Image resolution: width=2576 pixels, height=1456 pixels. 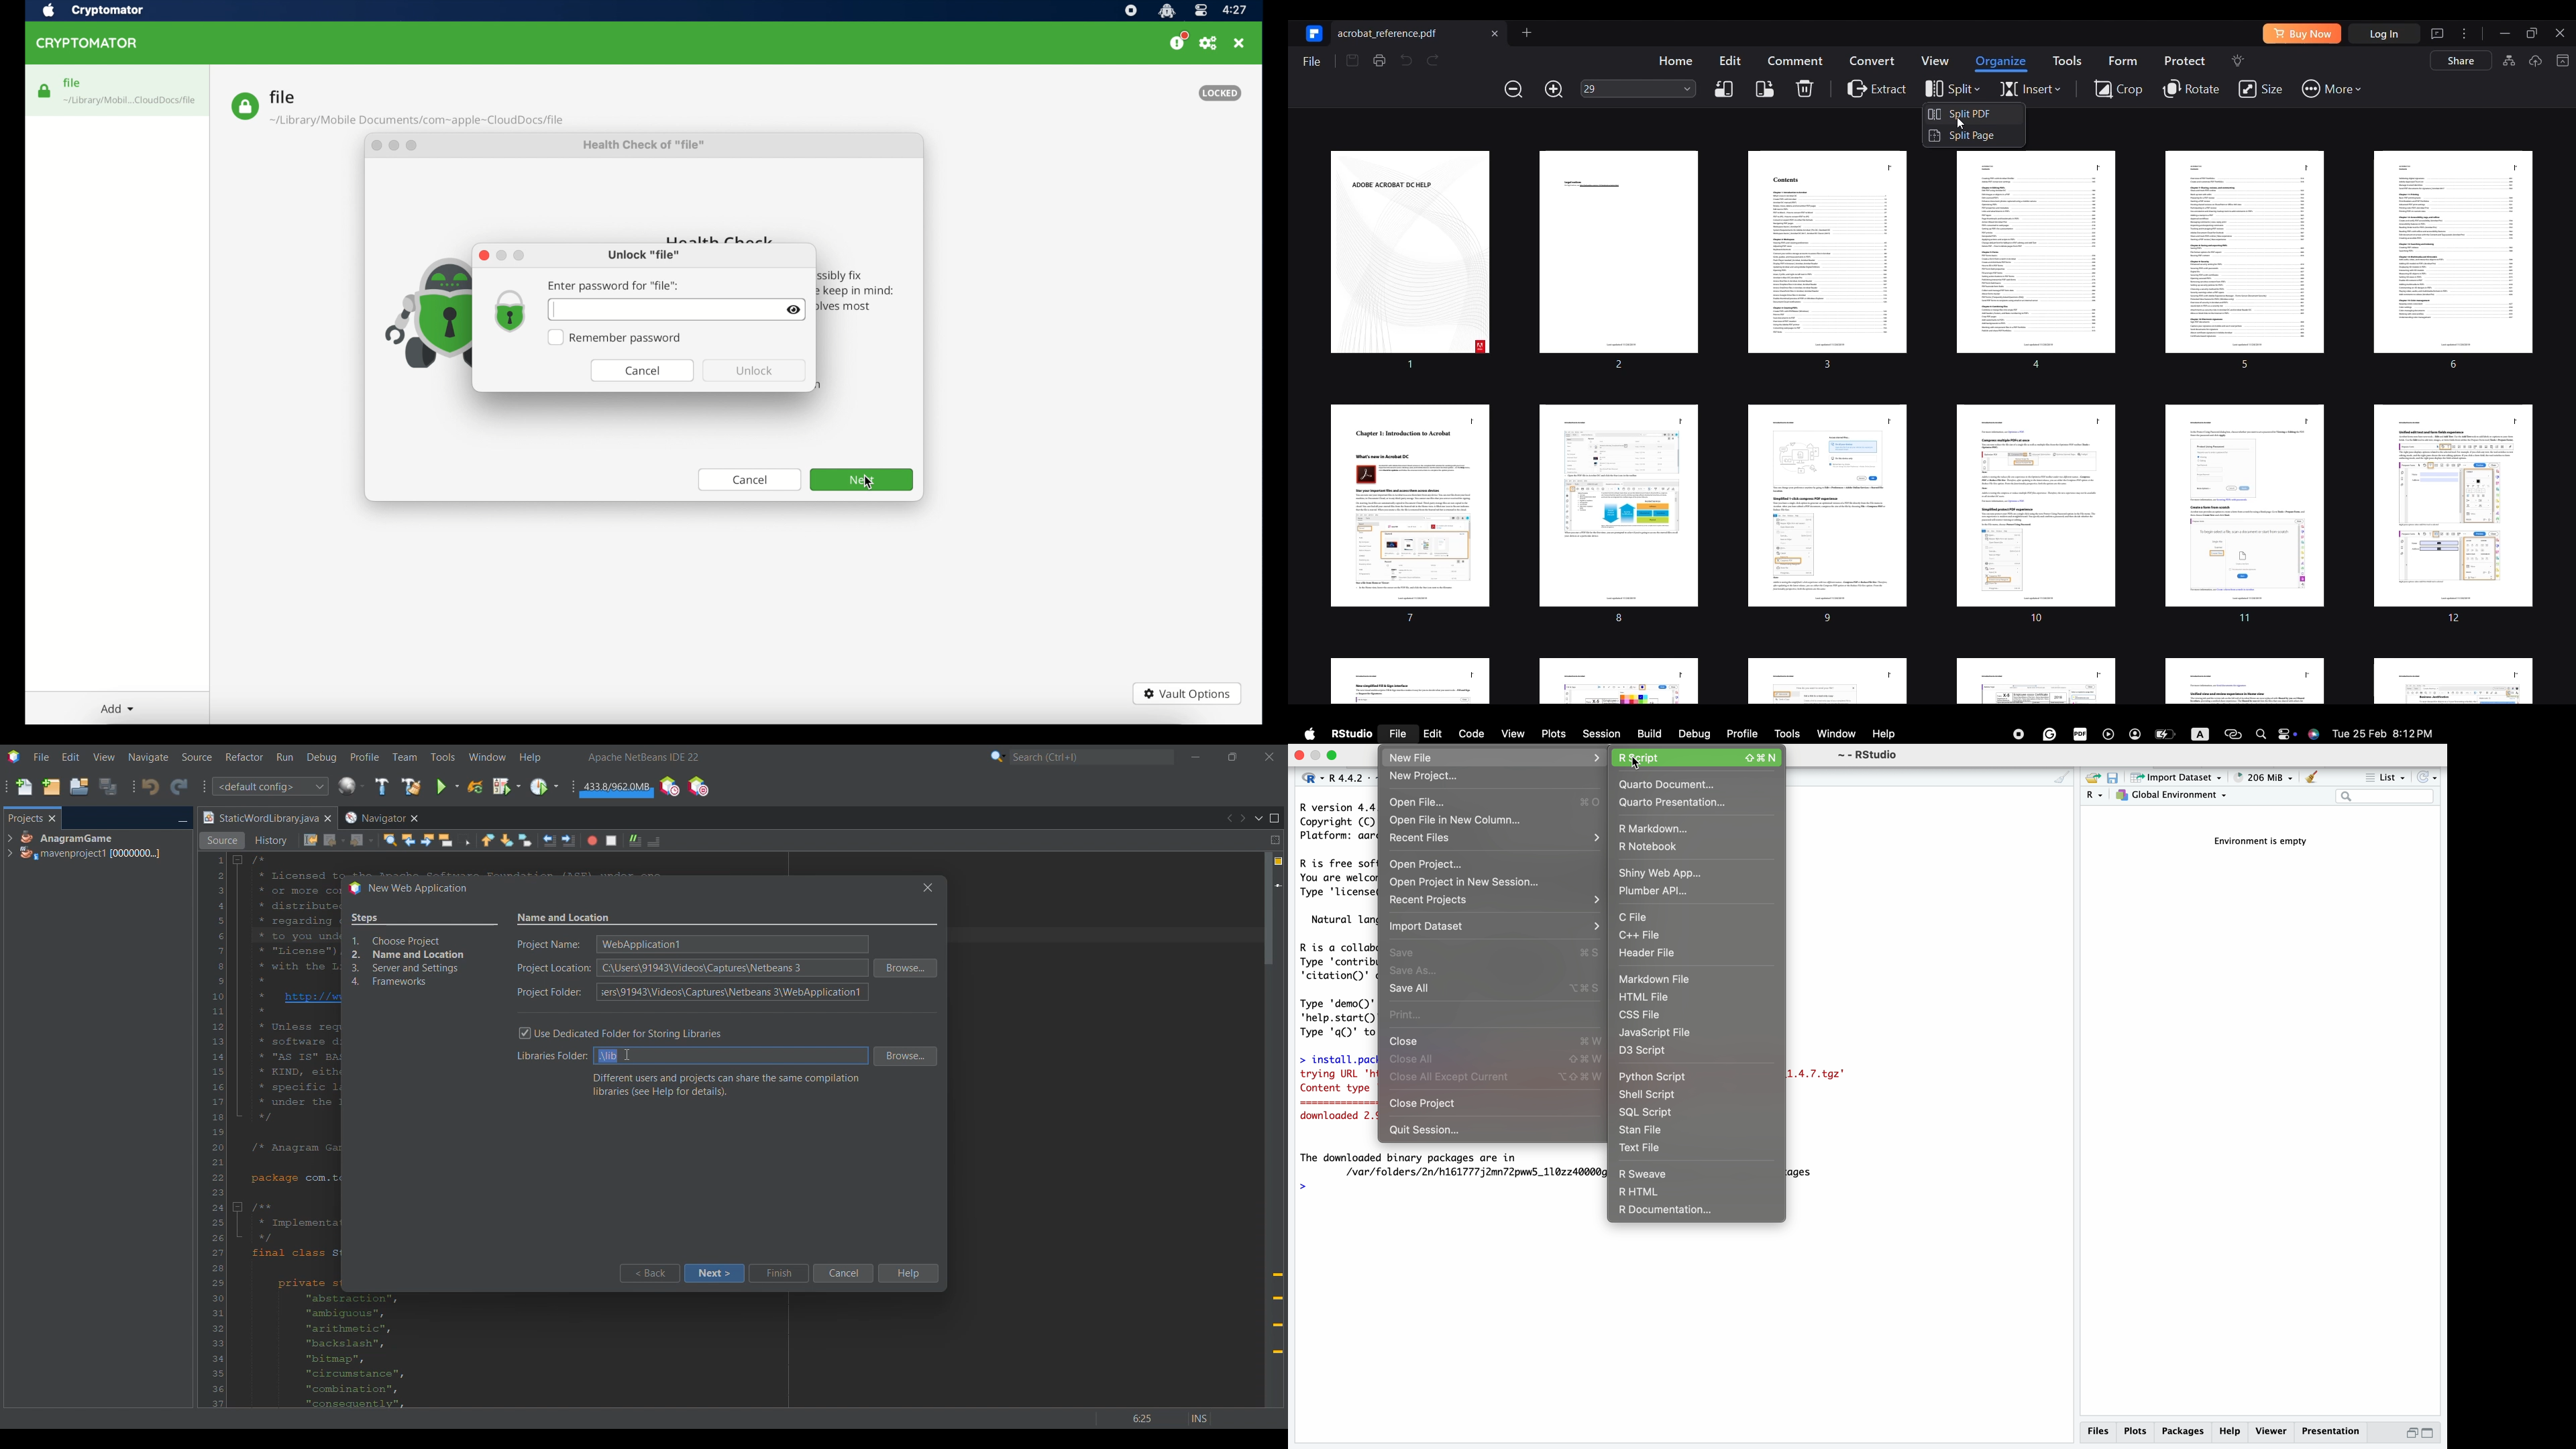 What do you see at coordinates (2429, 779) in the screenshot?
I see `refresh the list of objects in the environment` at bounding box center [2429, 779].